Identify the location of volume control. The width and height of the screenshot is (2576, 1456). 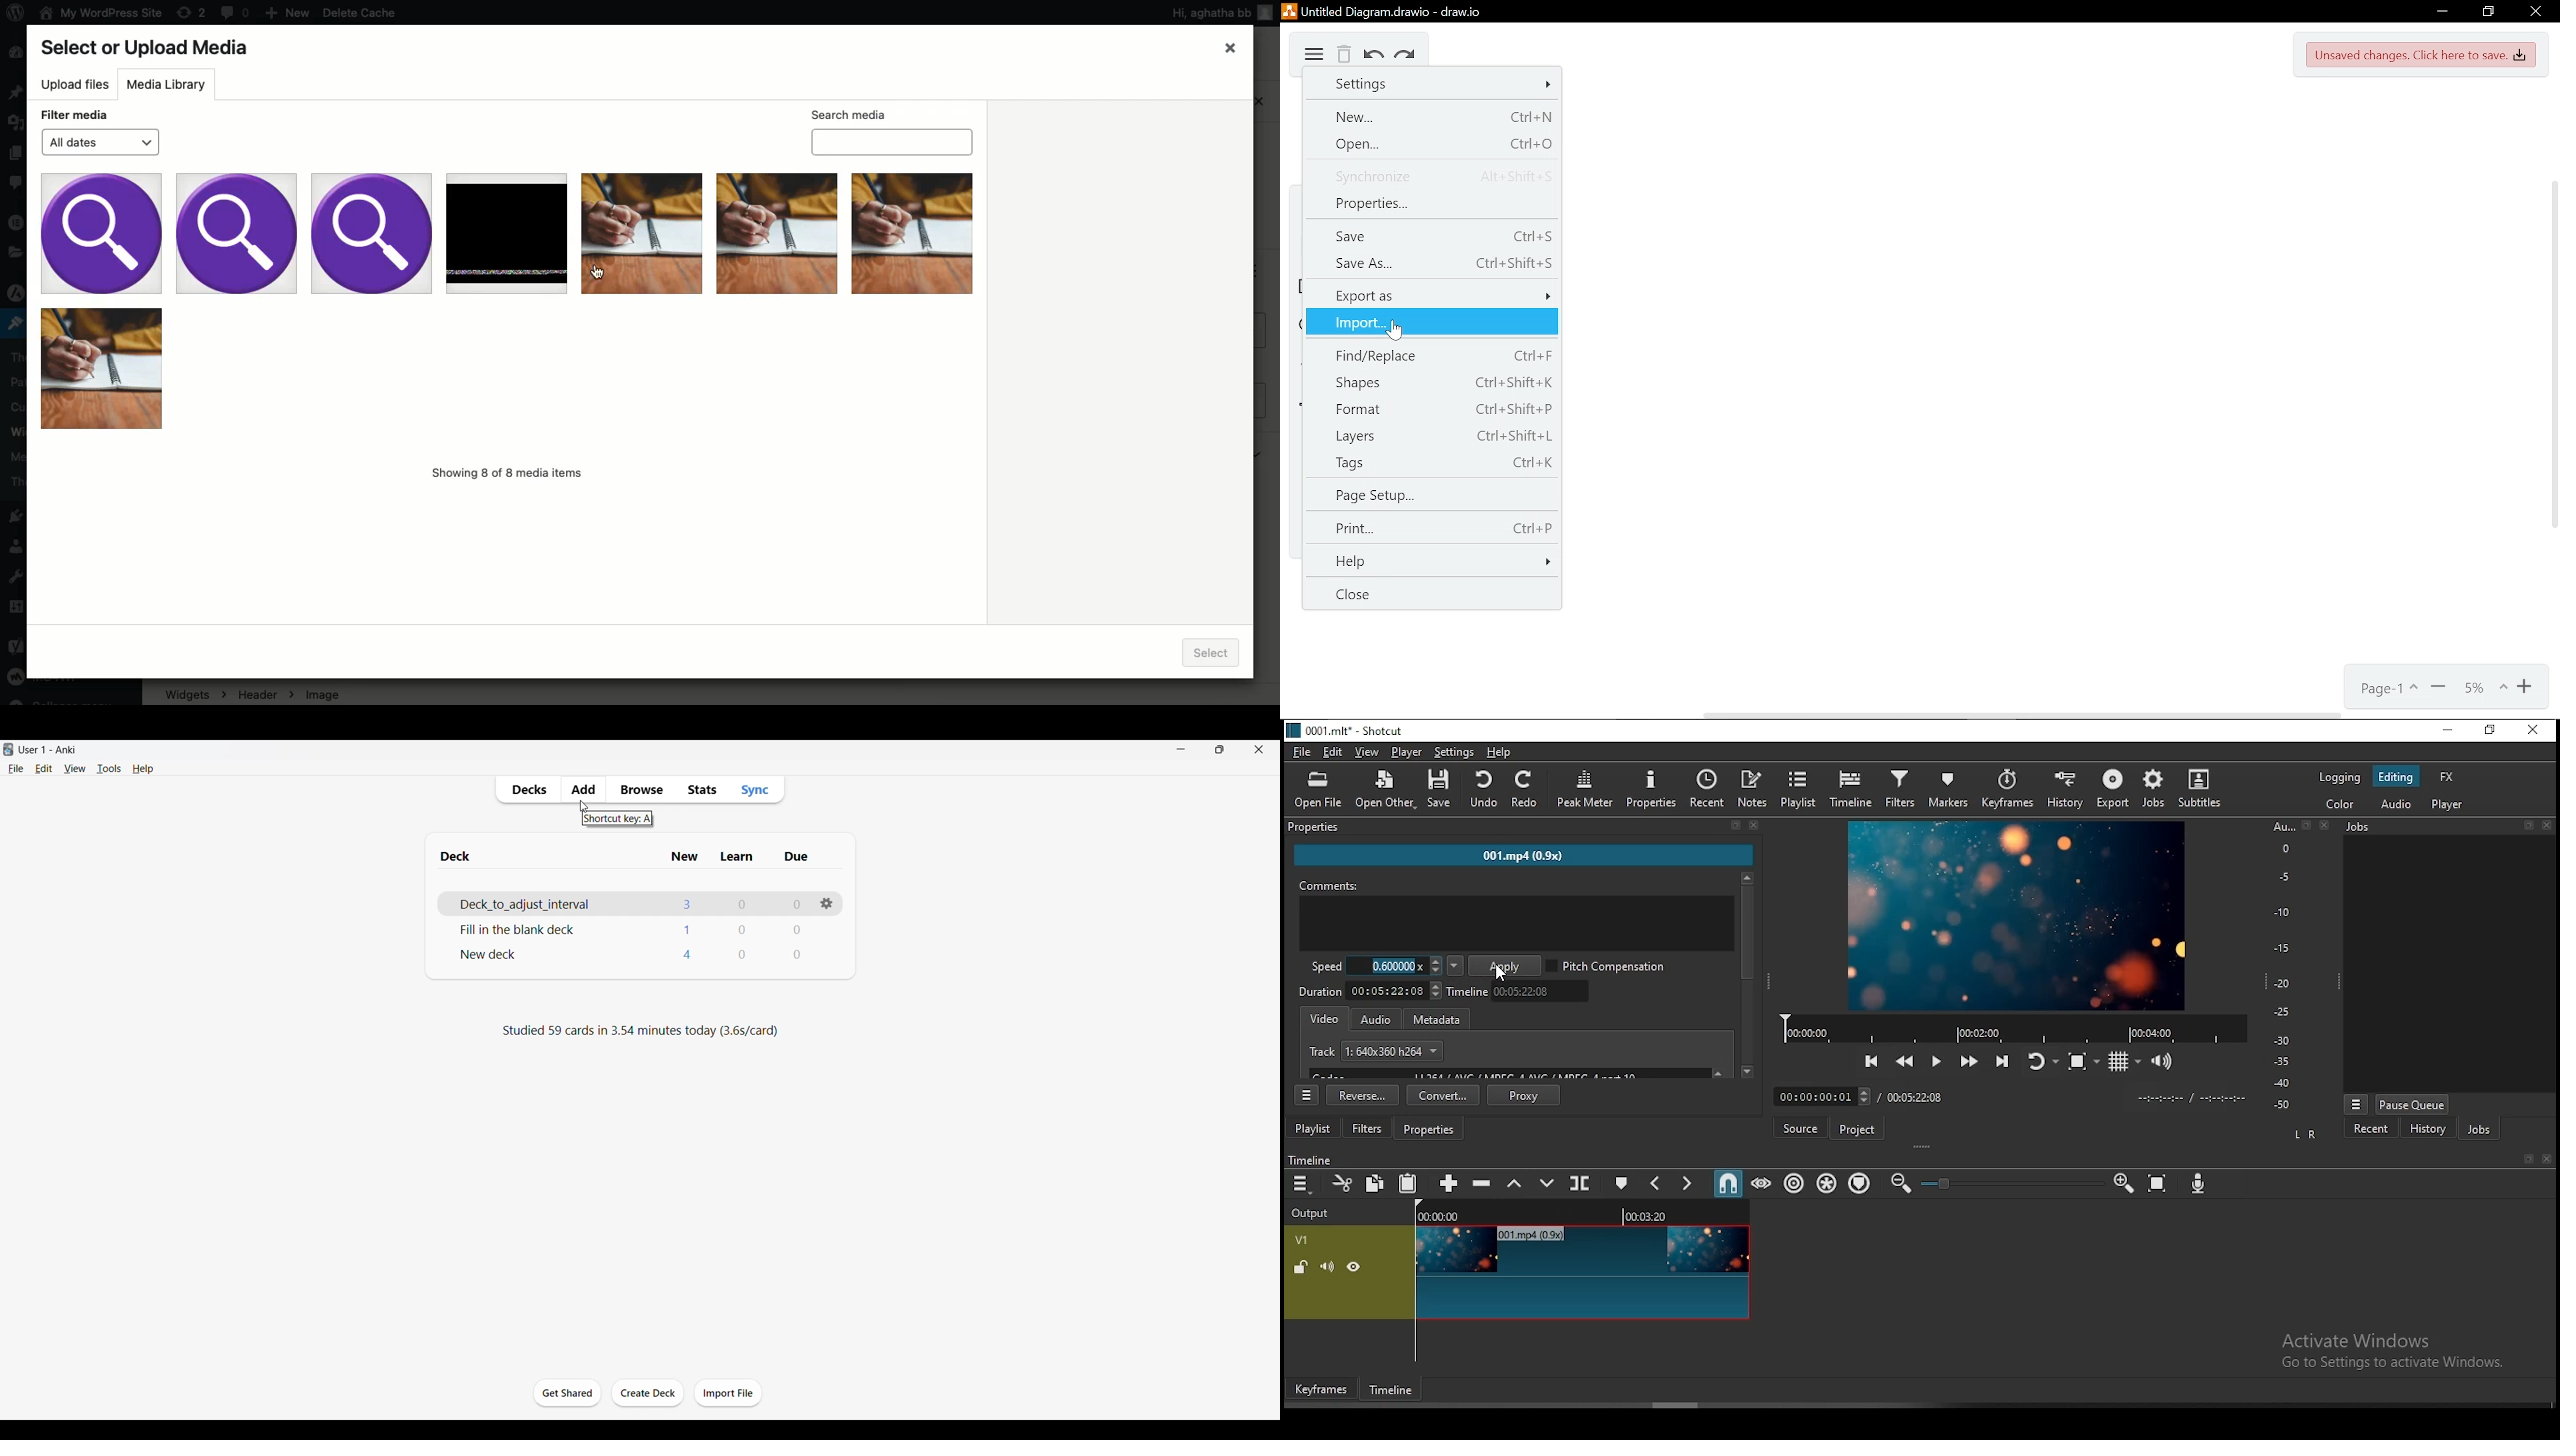
(2163, 1061).